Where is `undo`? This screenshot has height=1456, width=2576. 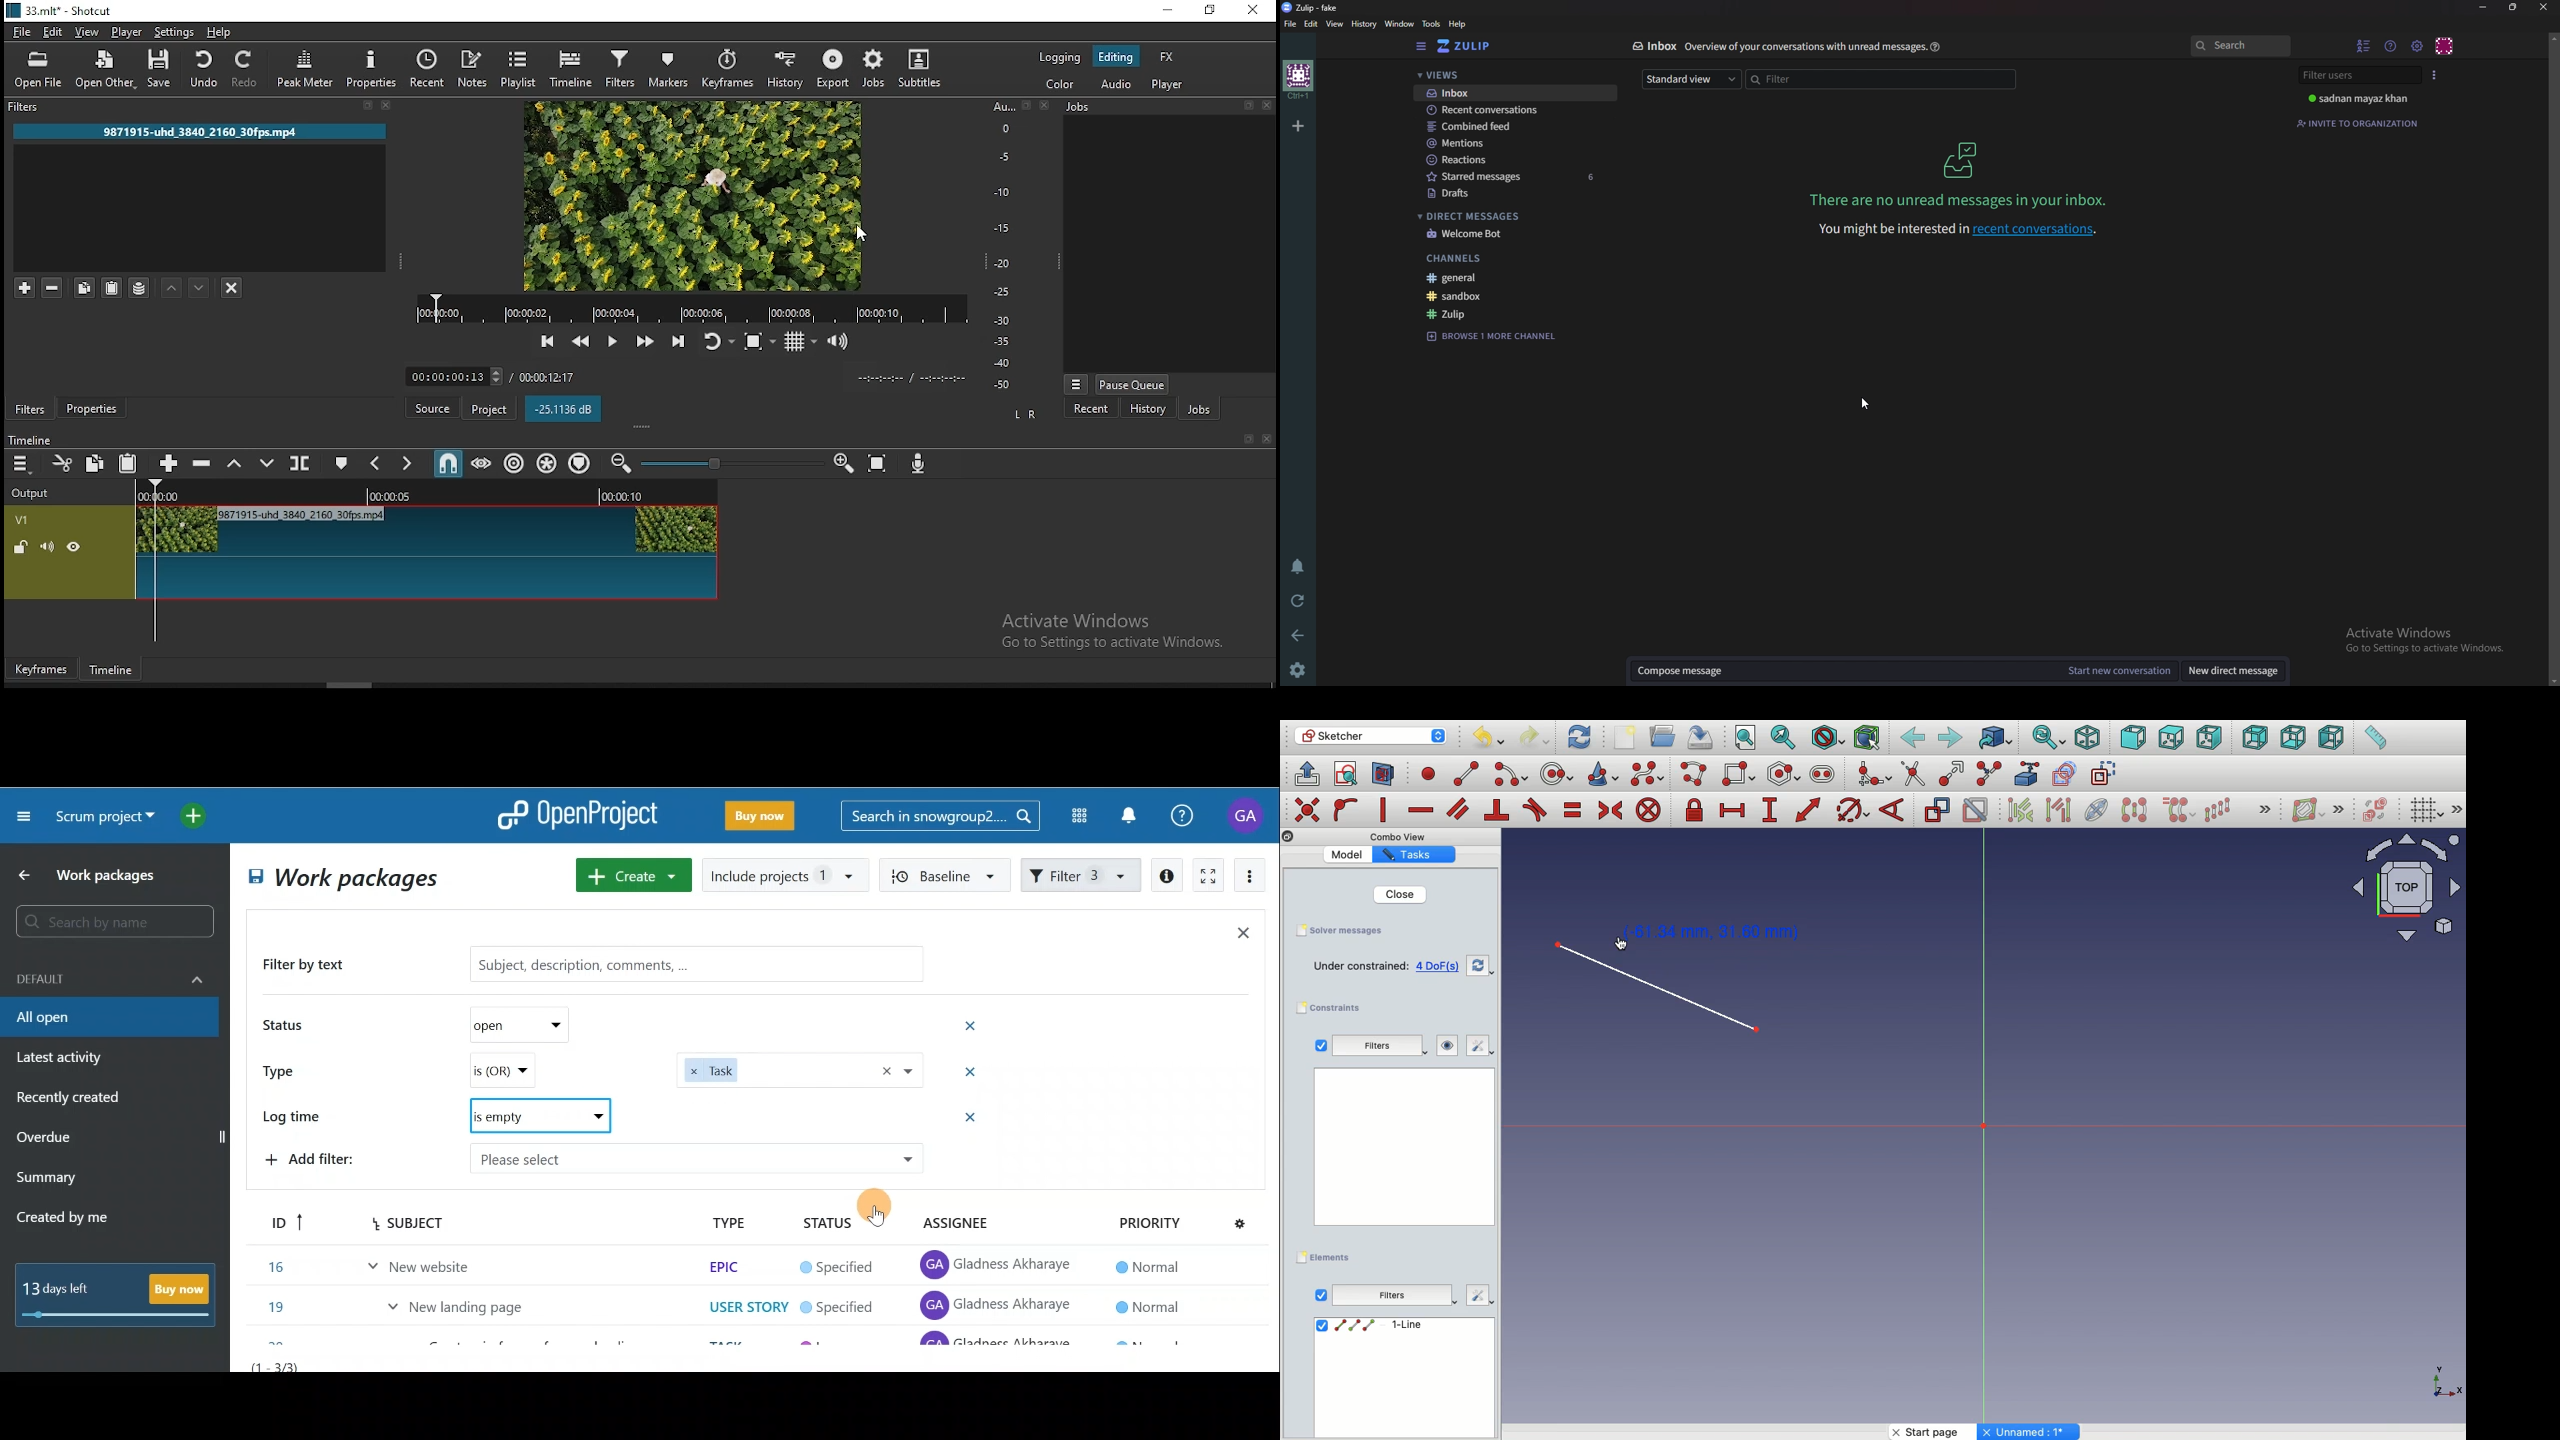 undo is located at coordinates (207, 68).